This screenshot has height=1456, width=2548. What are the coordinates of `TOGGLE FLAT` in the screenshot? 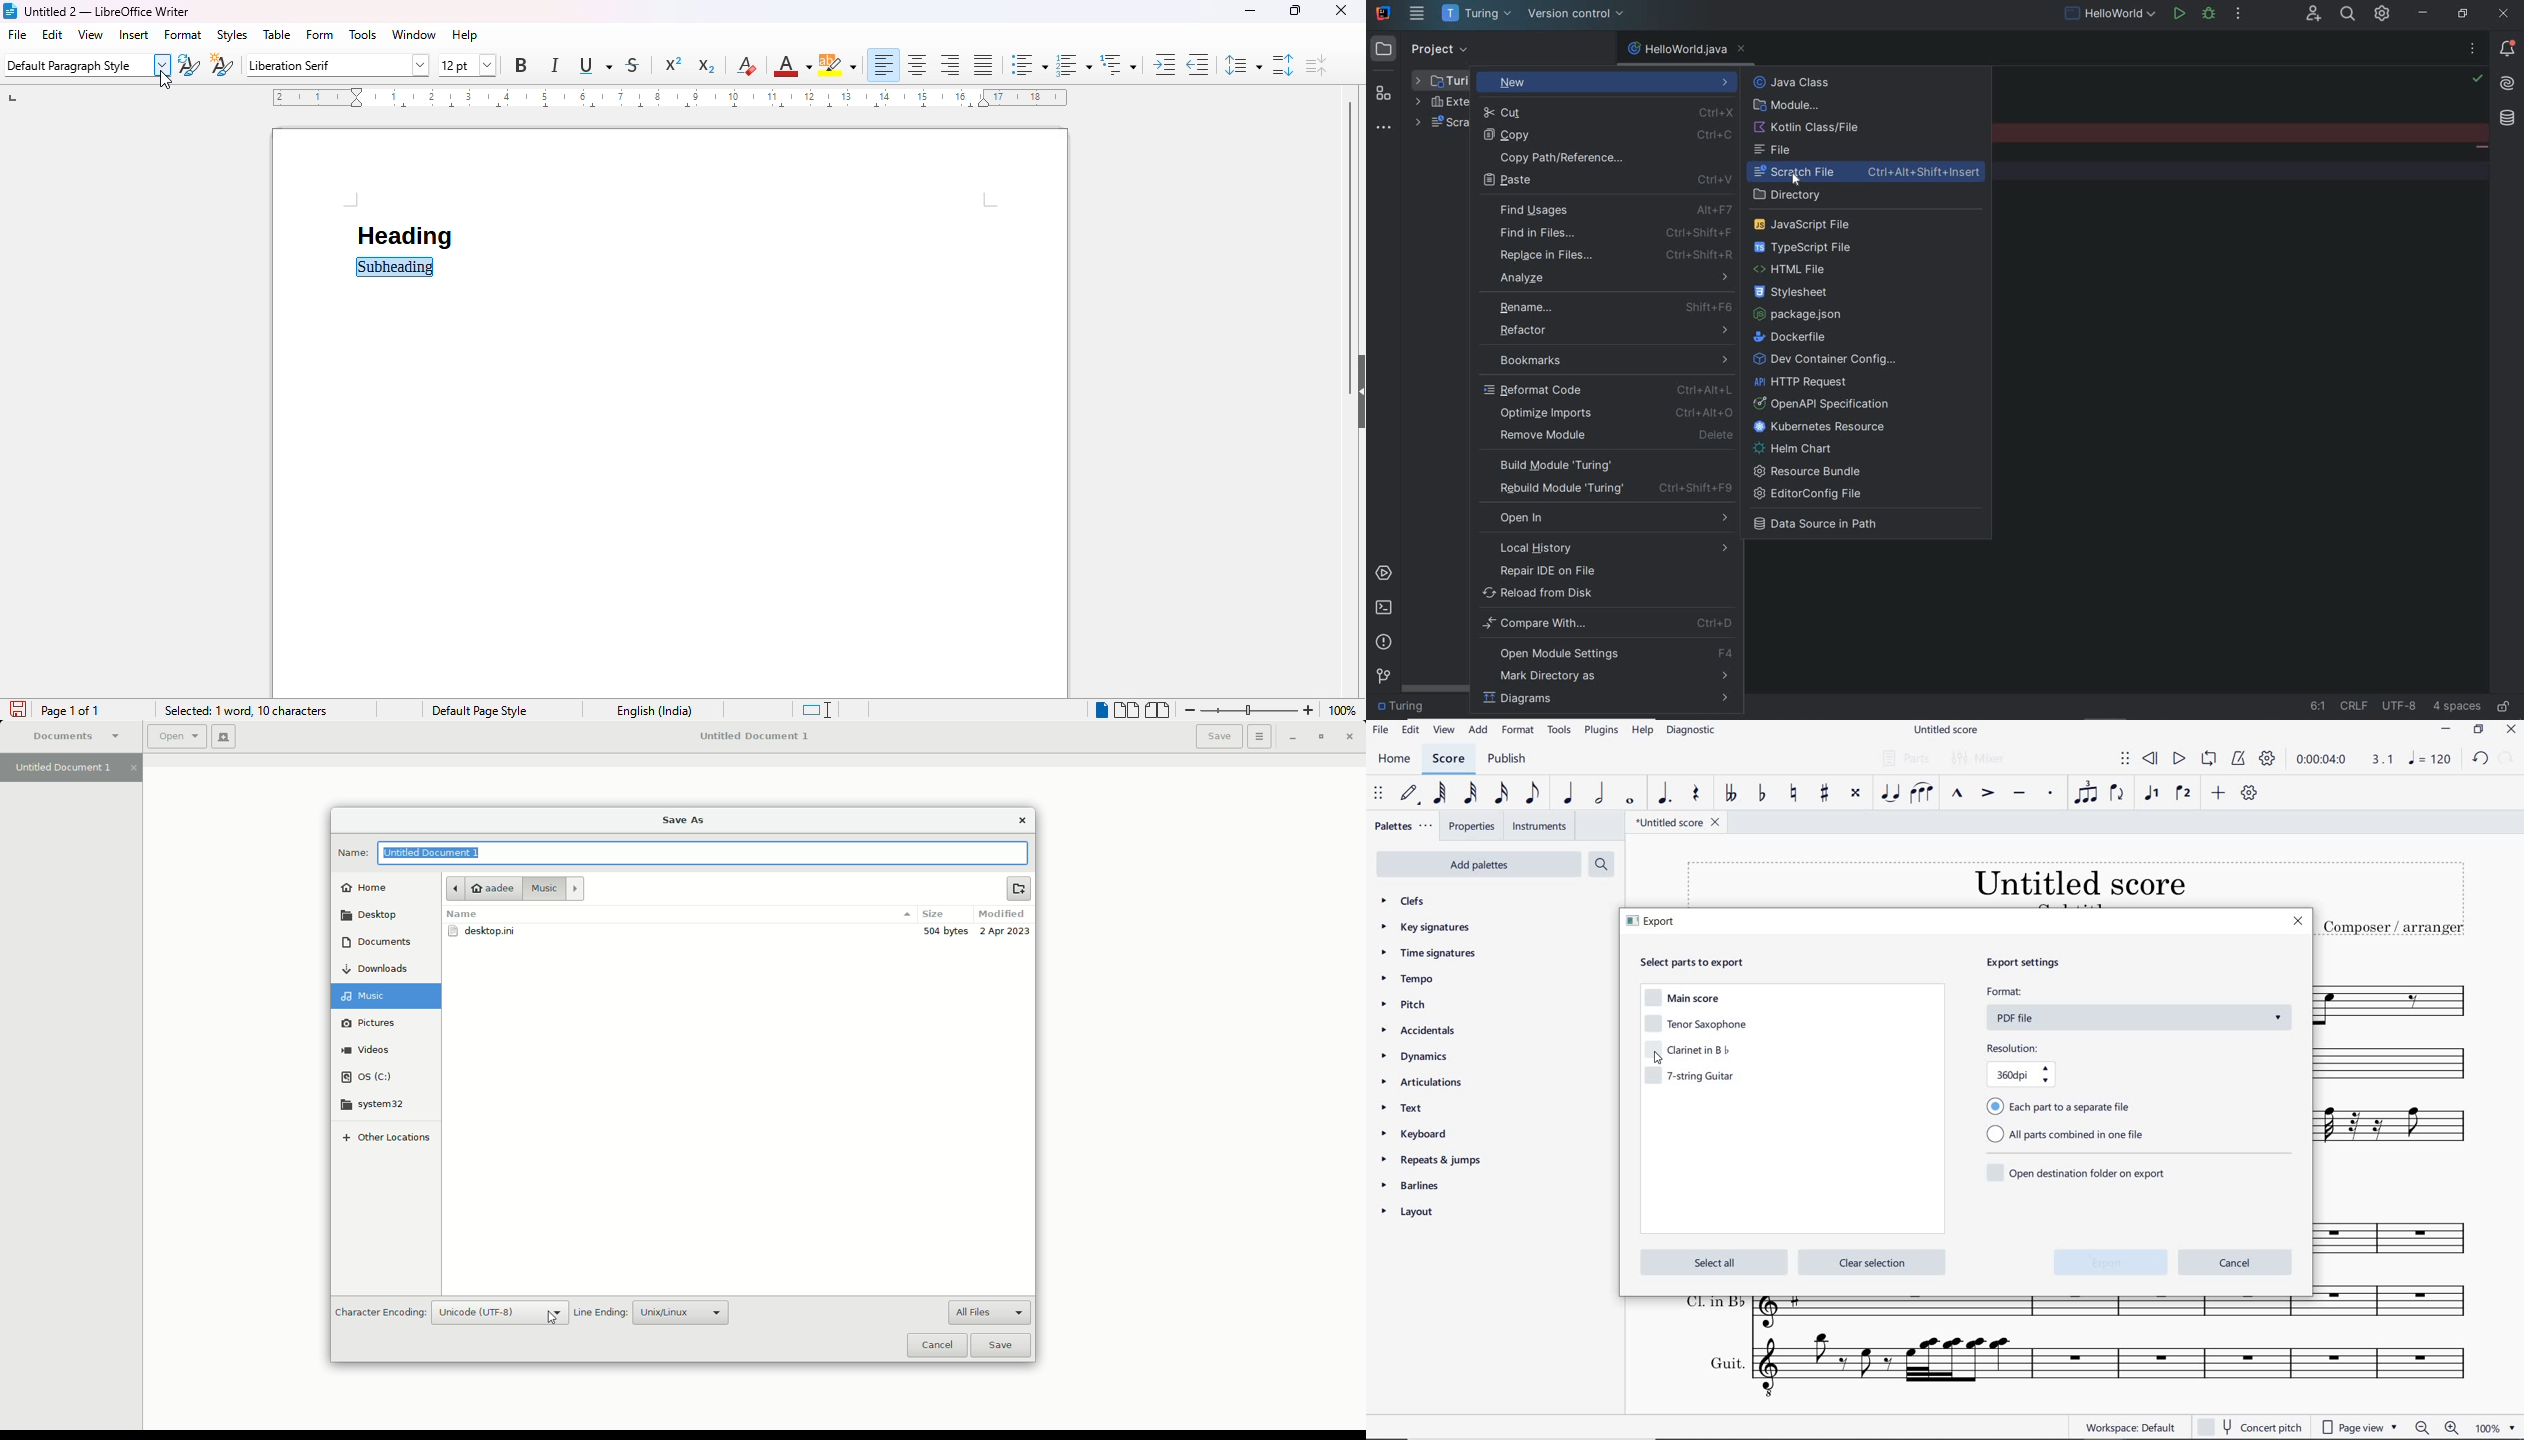 It's located at (1760, 794).